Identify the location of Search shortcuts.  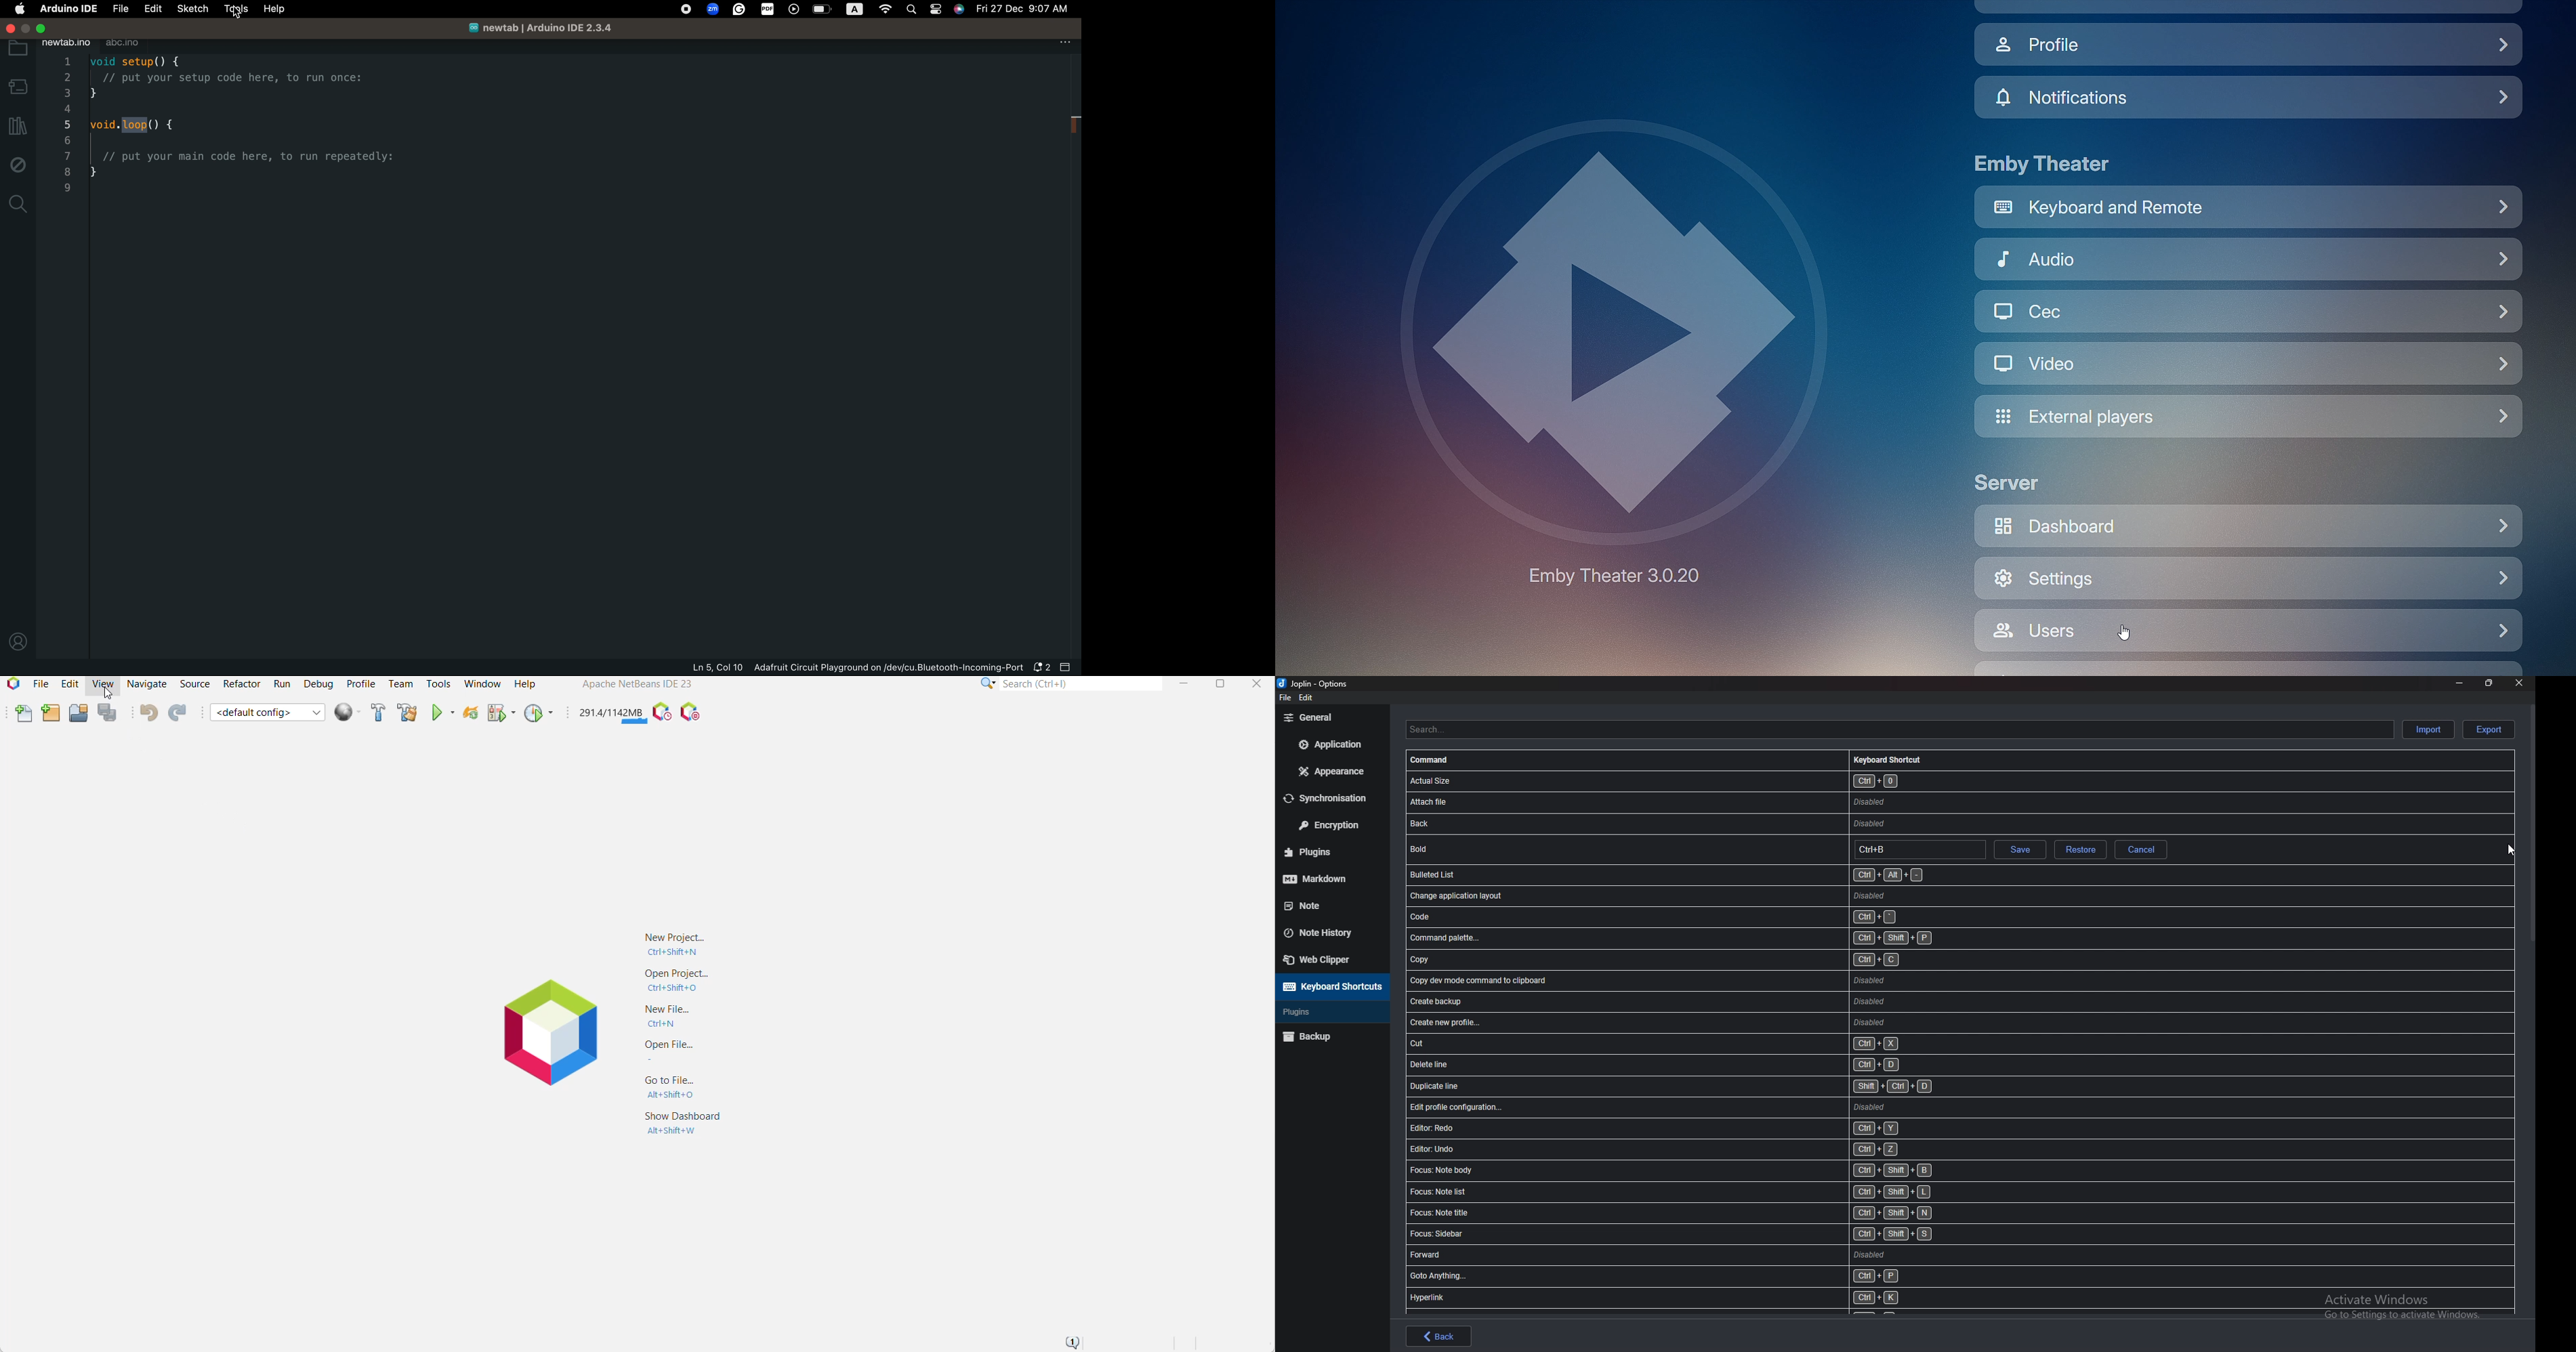
(1902, 730).